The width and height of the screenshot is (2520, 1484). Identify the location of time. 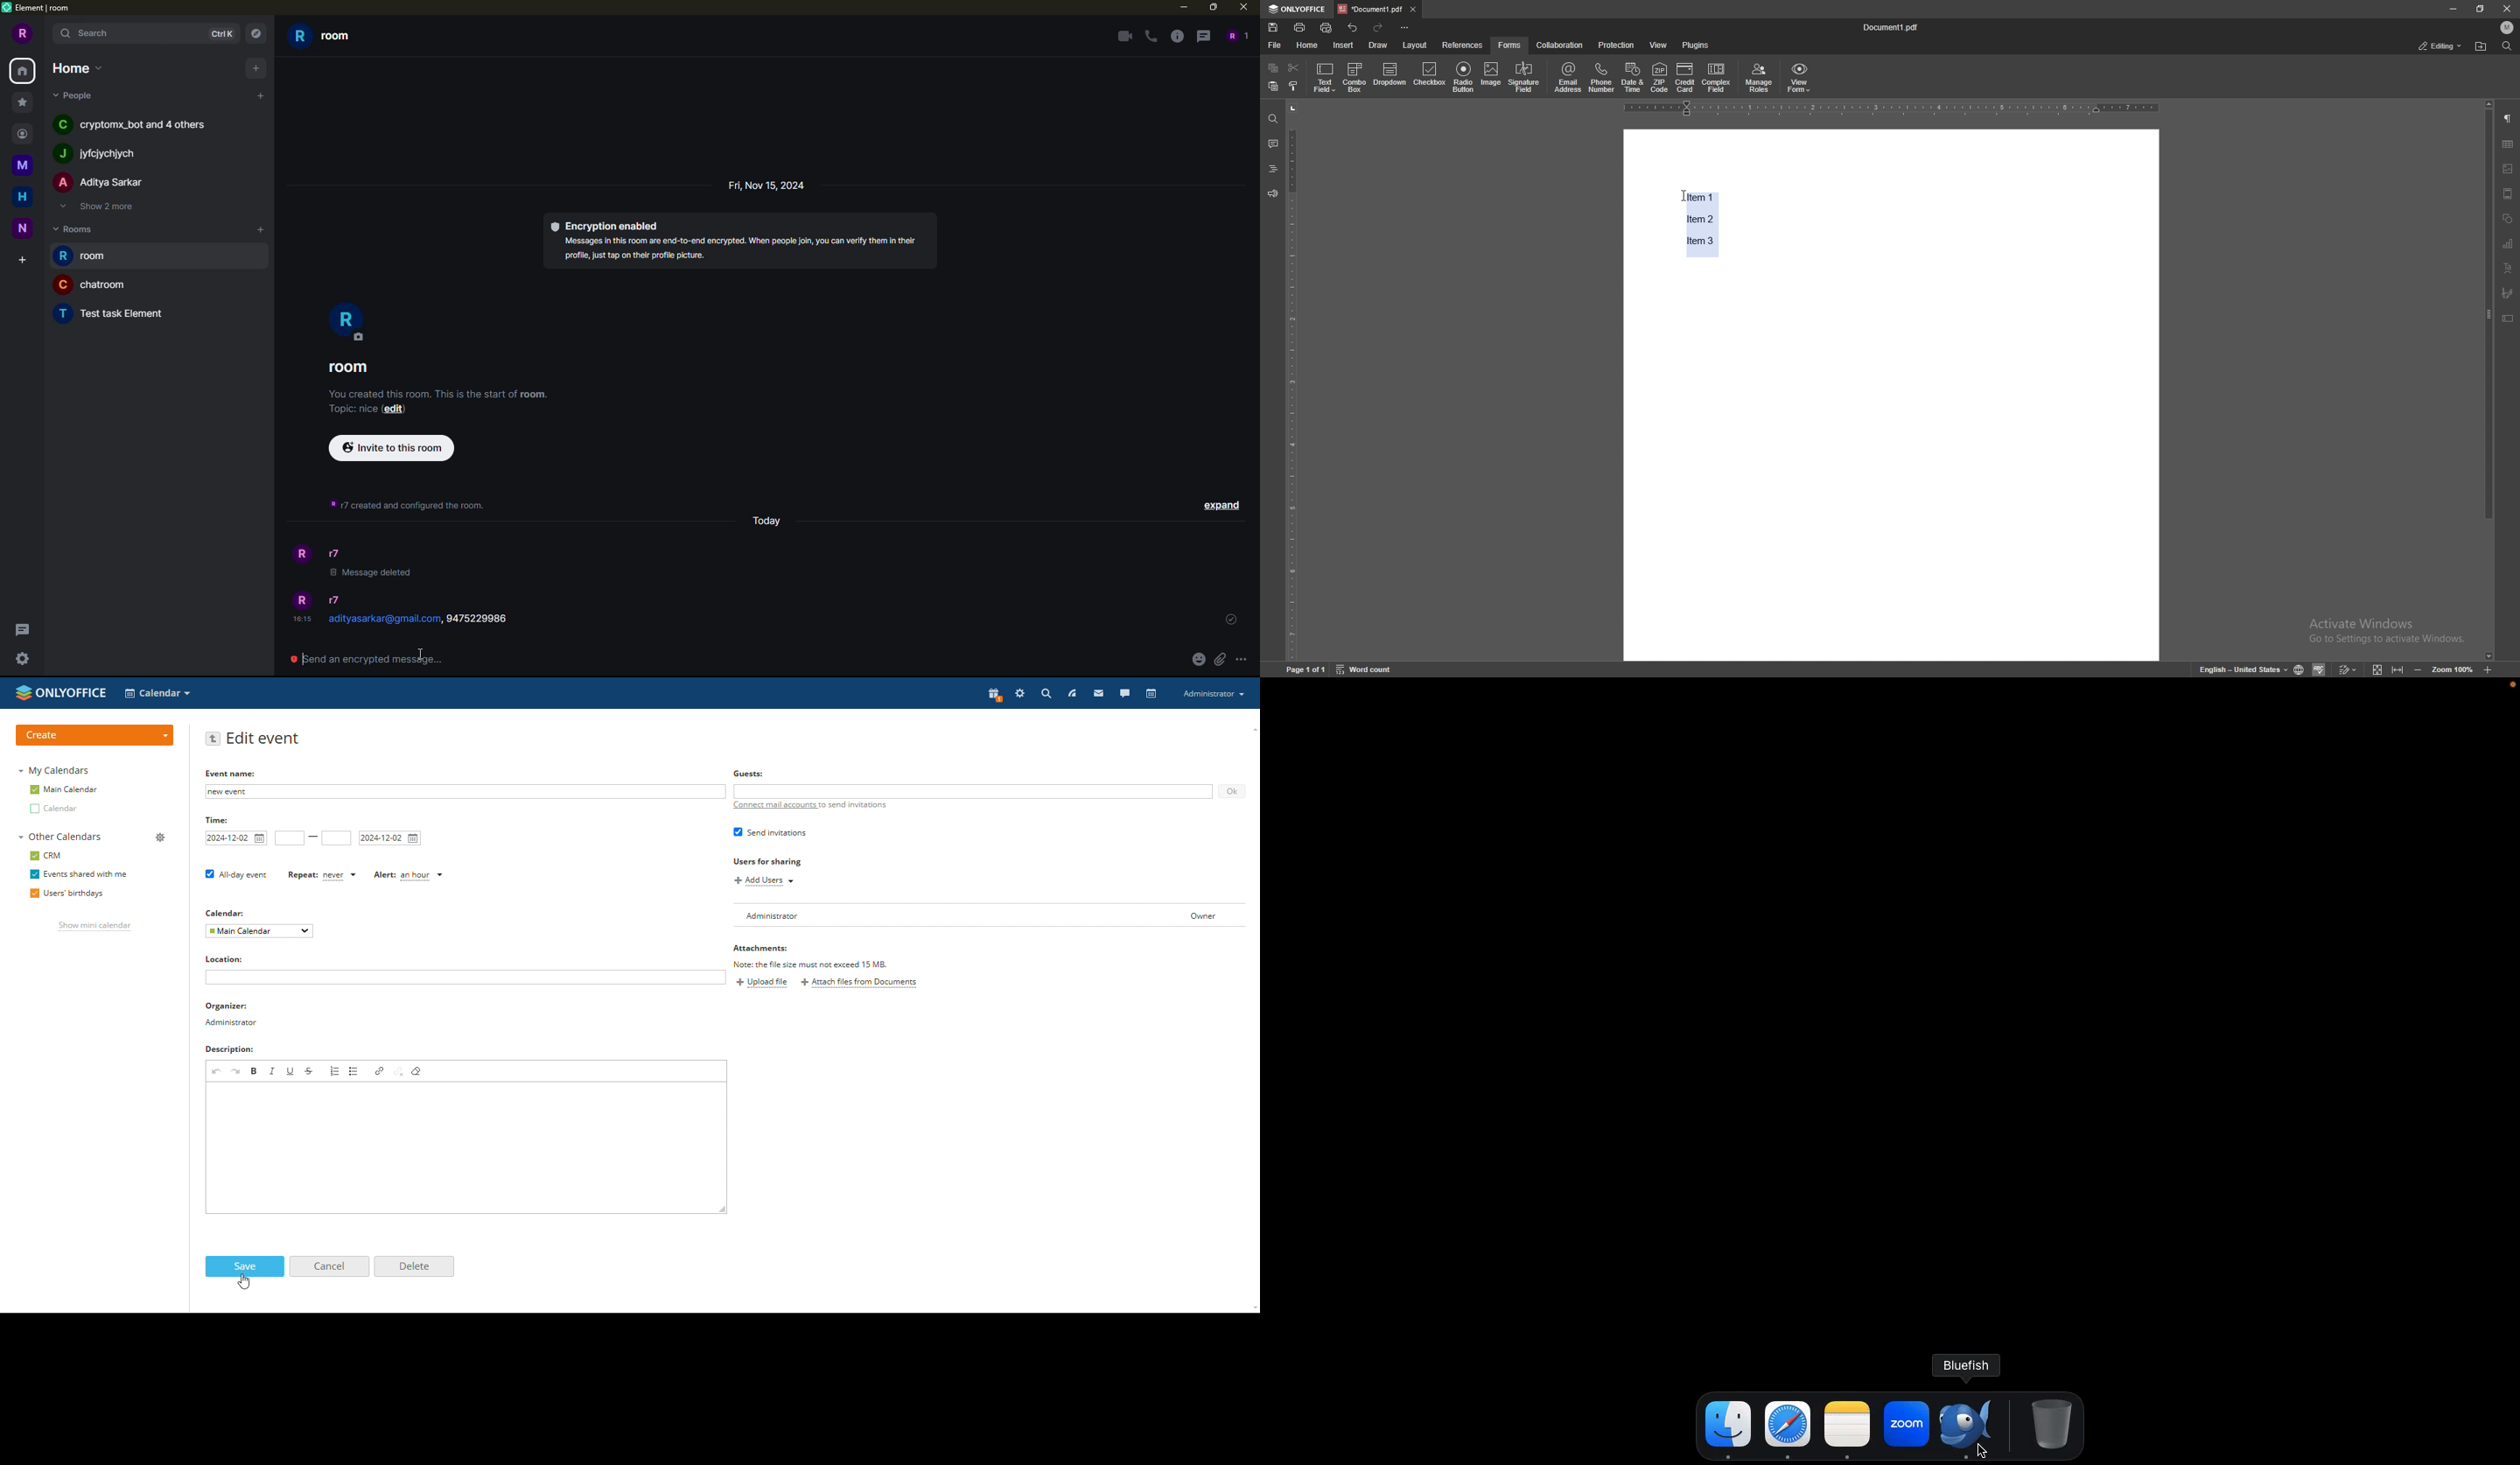
(301, 618).